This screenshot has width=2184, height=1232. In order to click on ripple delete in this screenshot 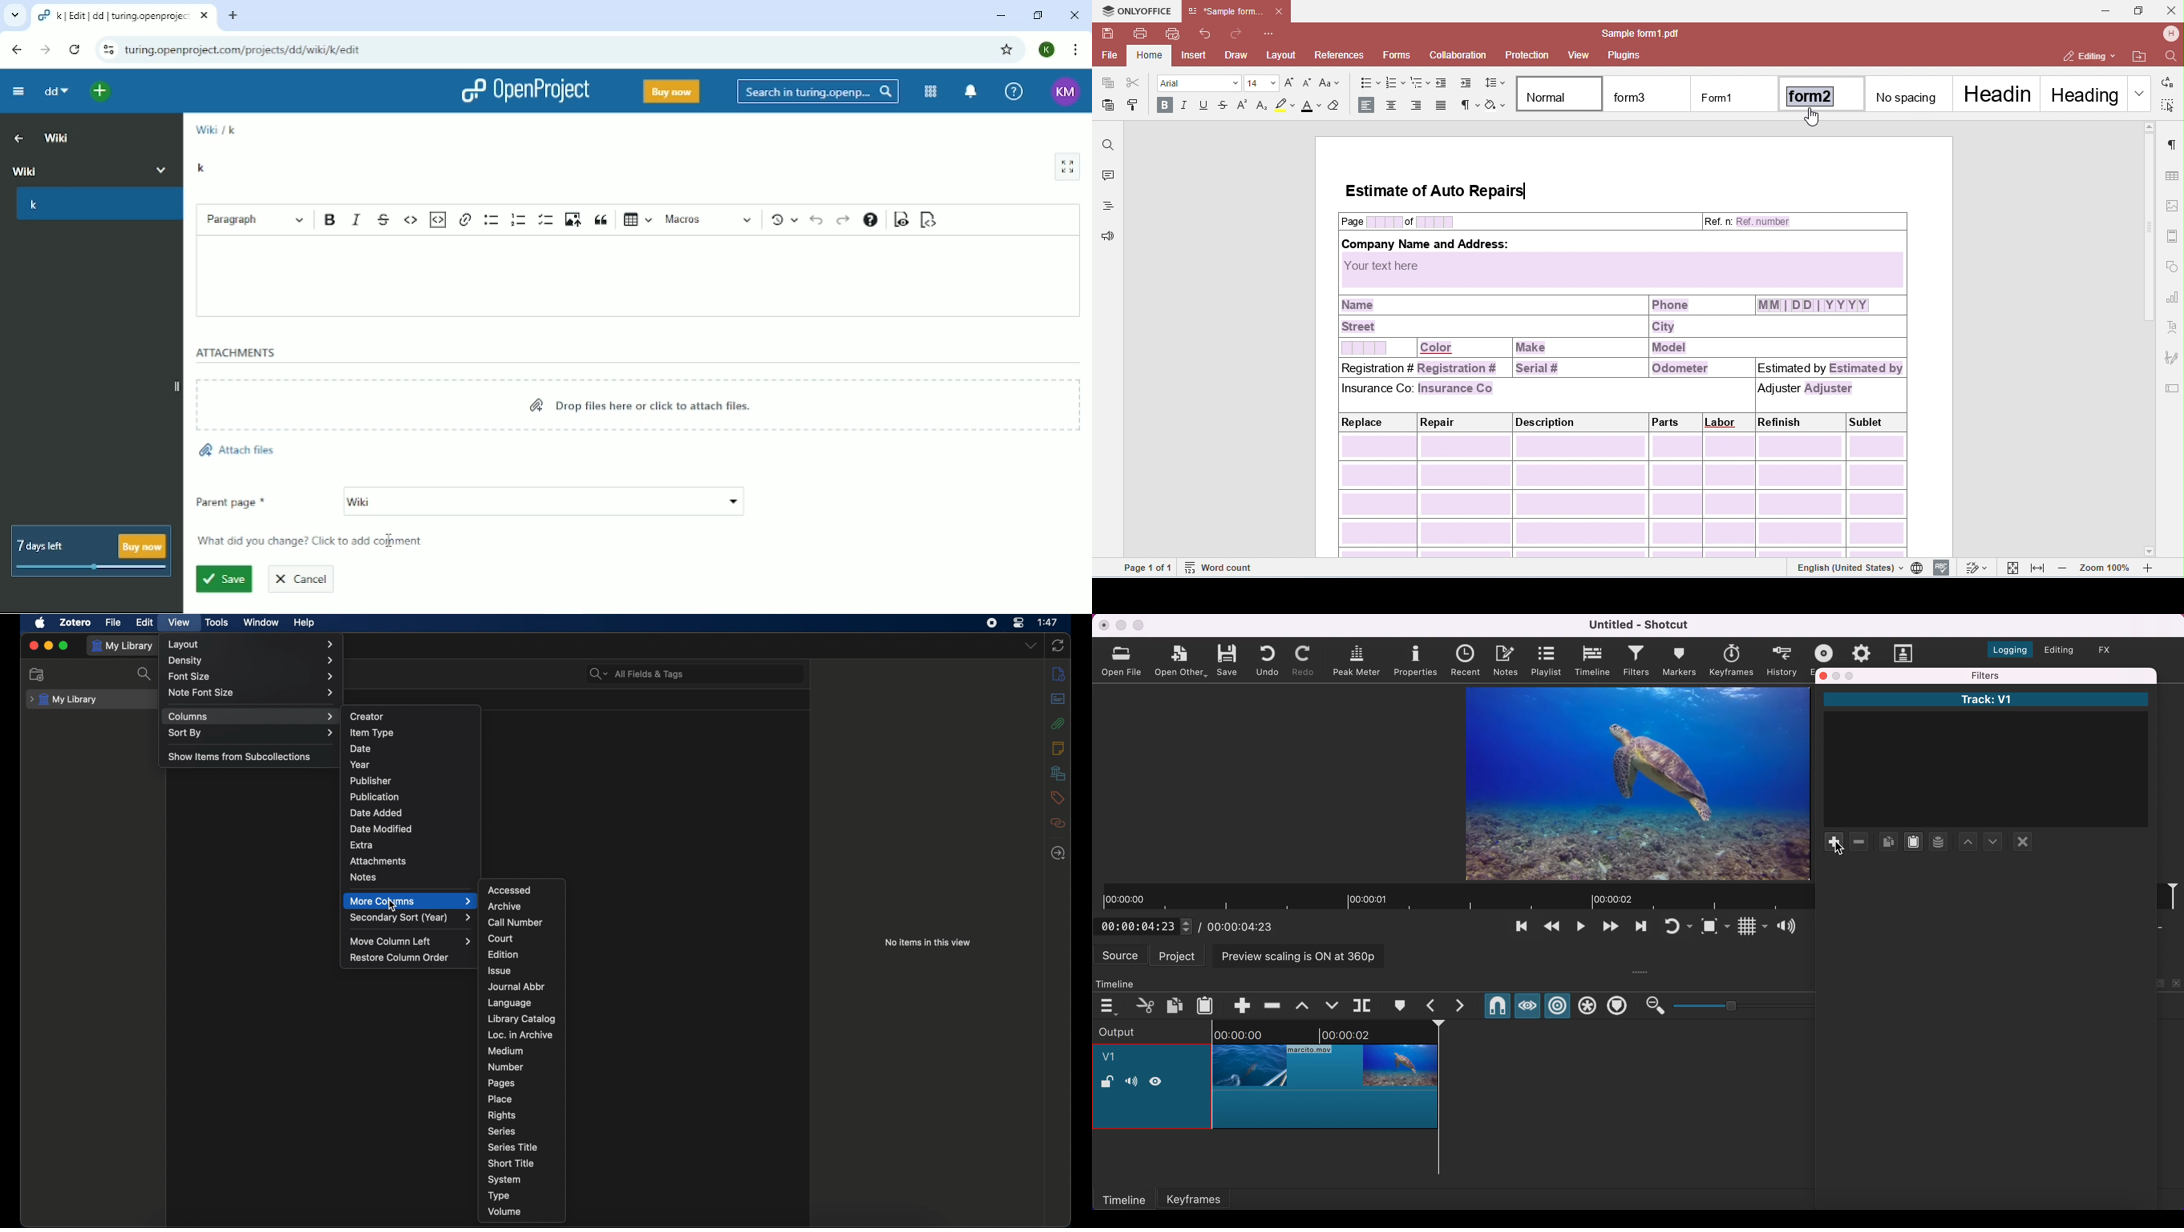, I will do `click(1273, 1003)`.